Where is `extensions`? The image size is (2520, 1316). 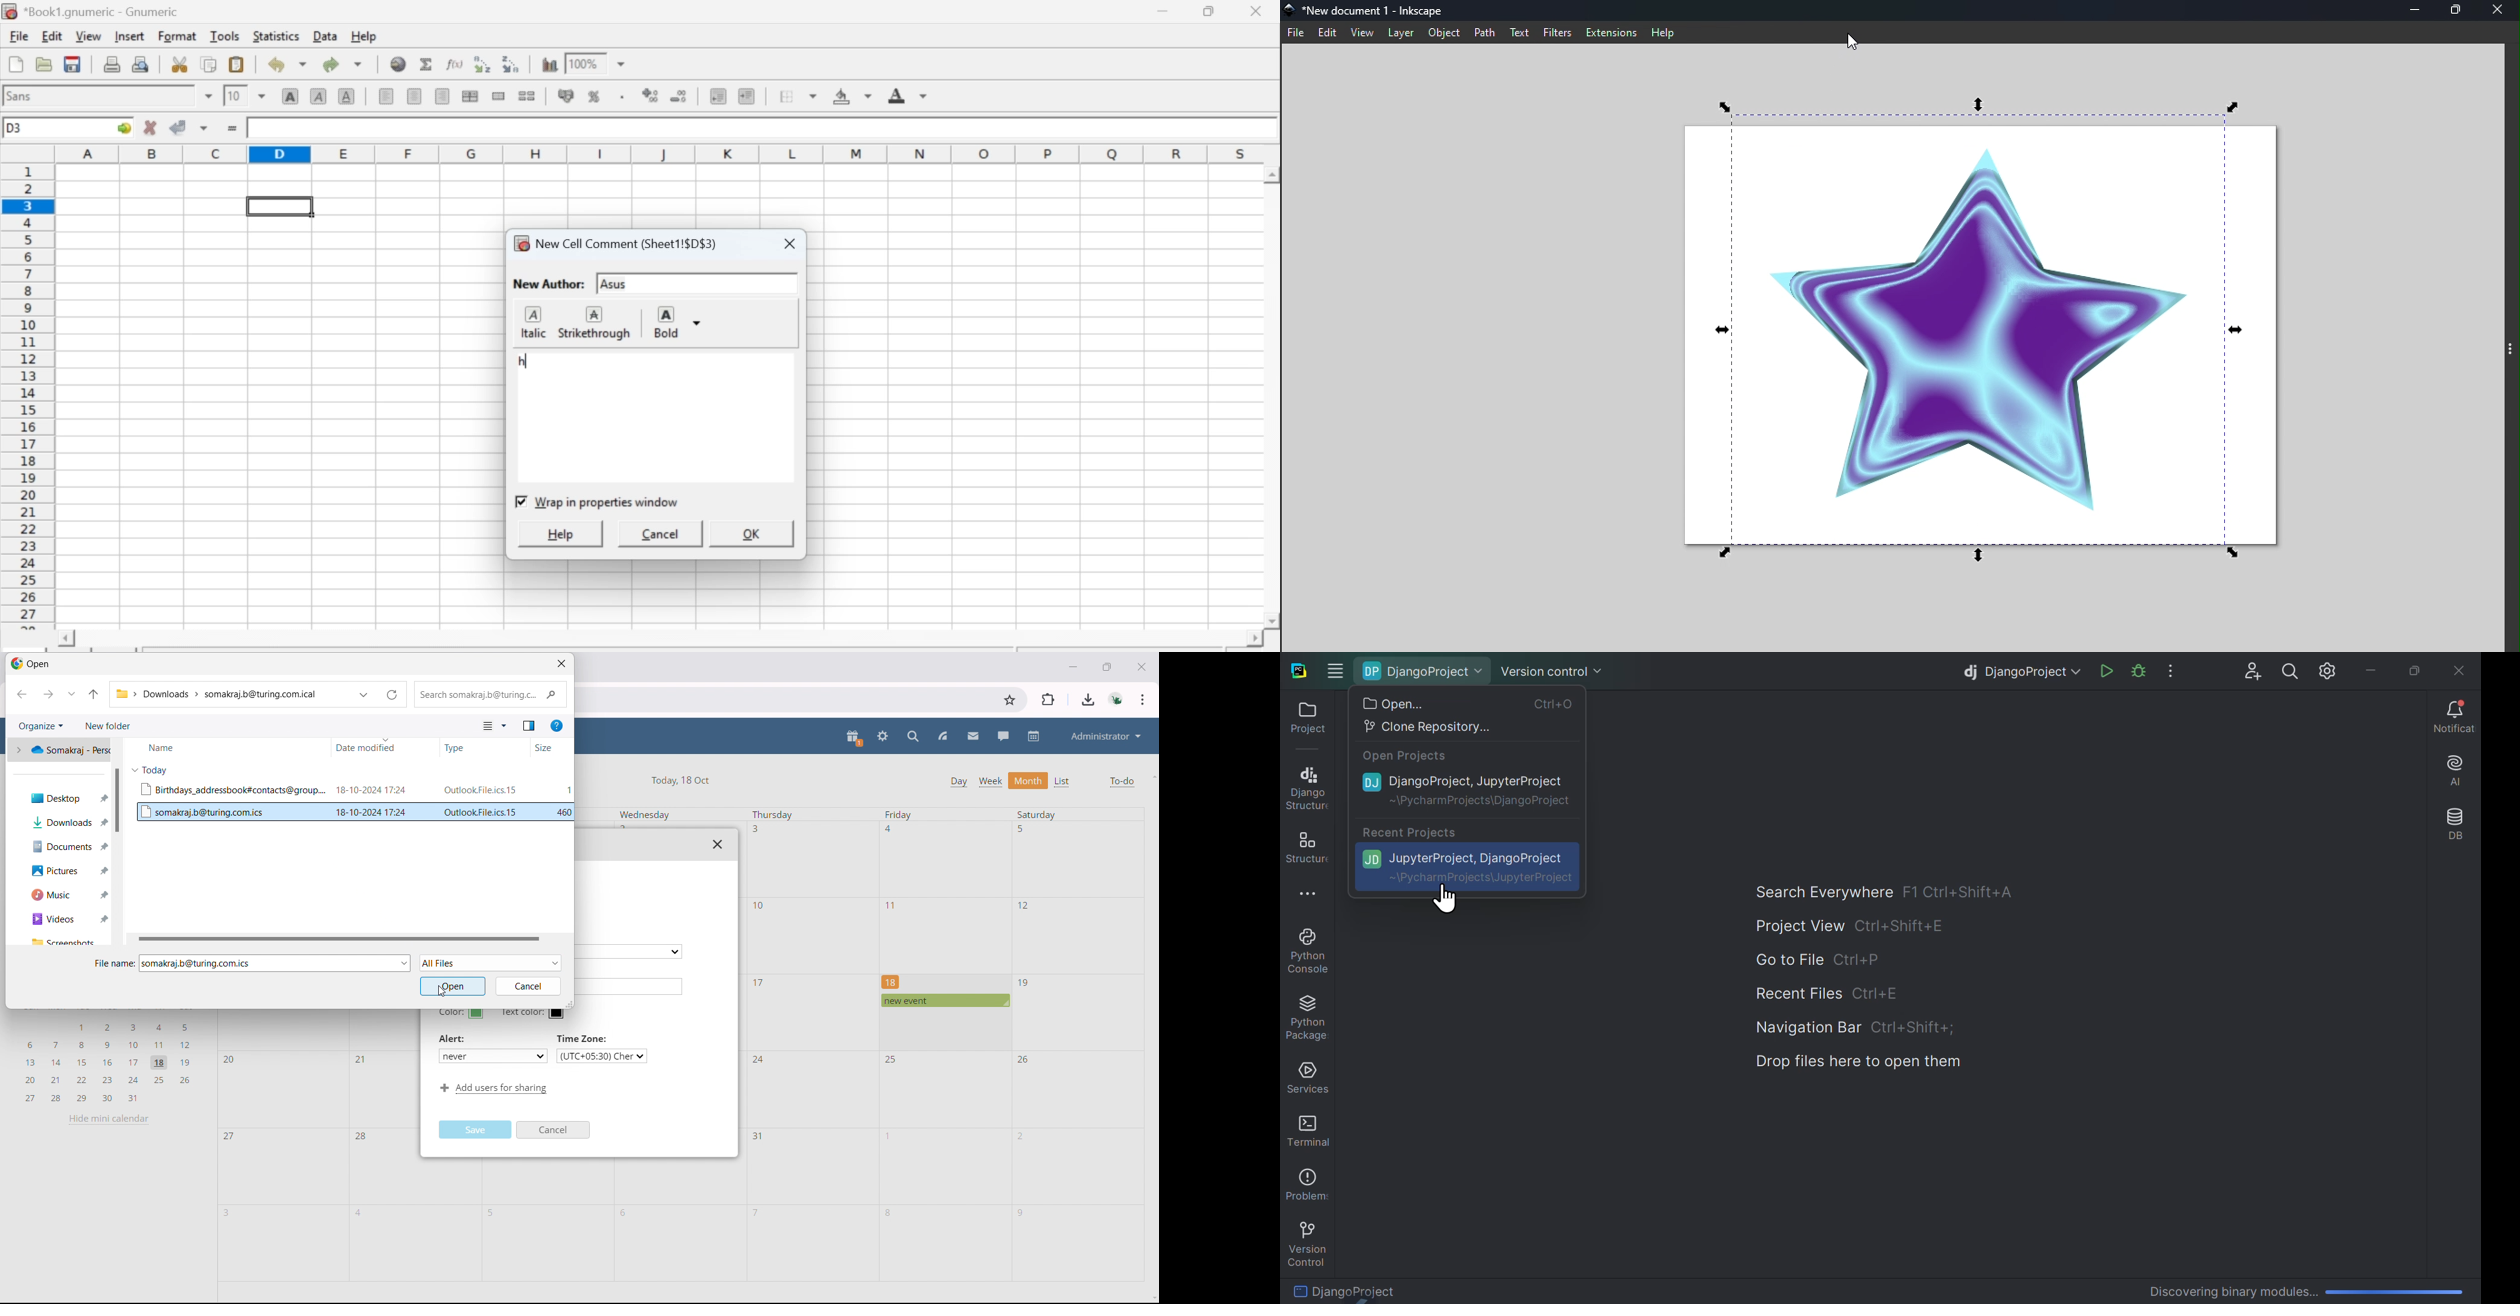
extensions is located at coordinates (1049, 699).